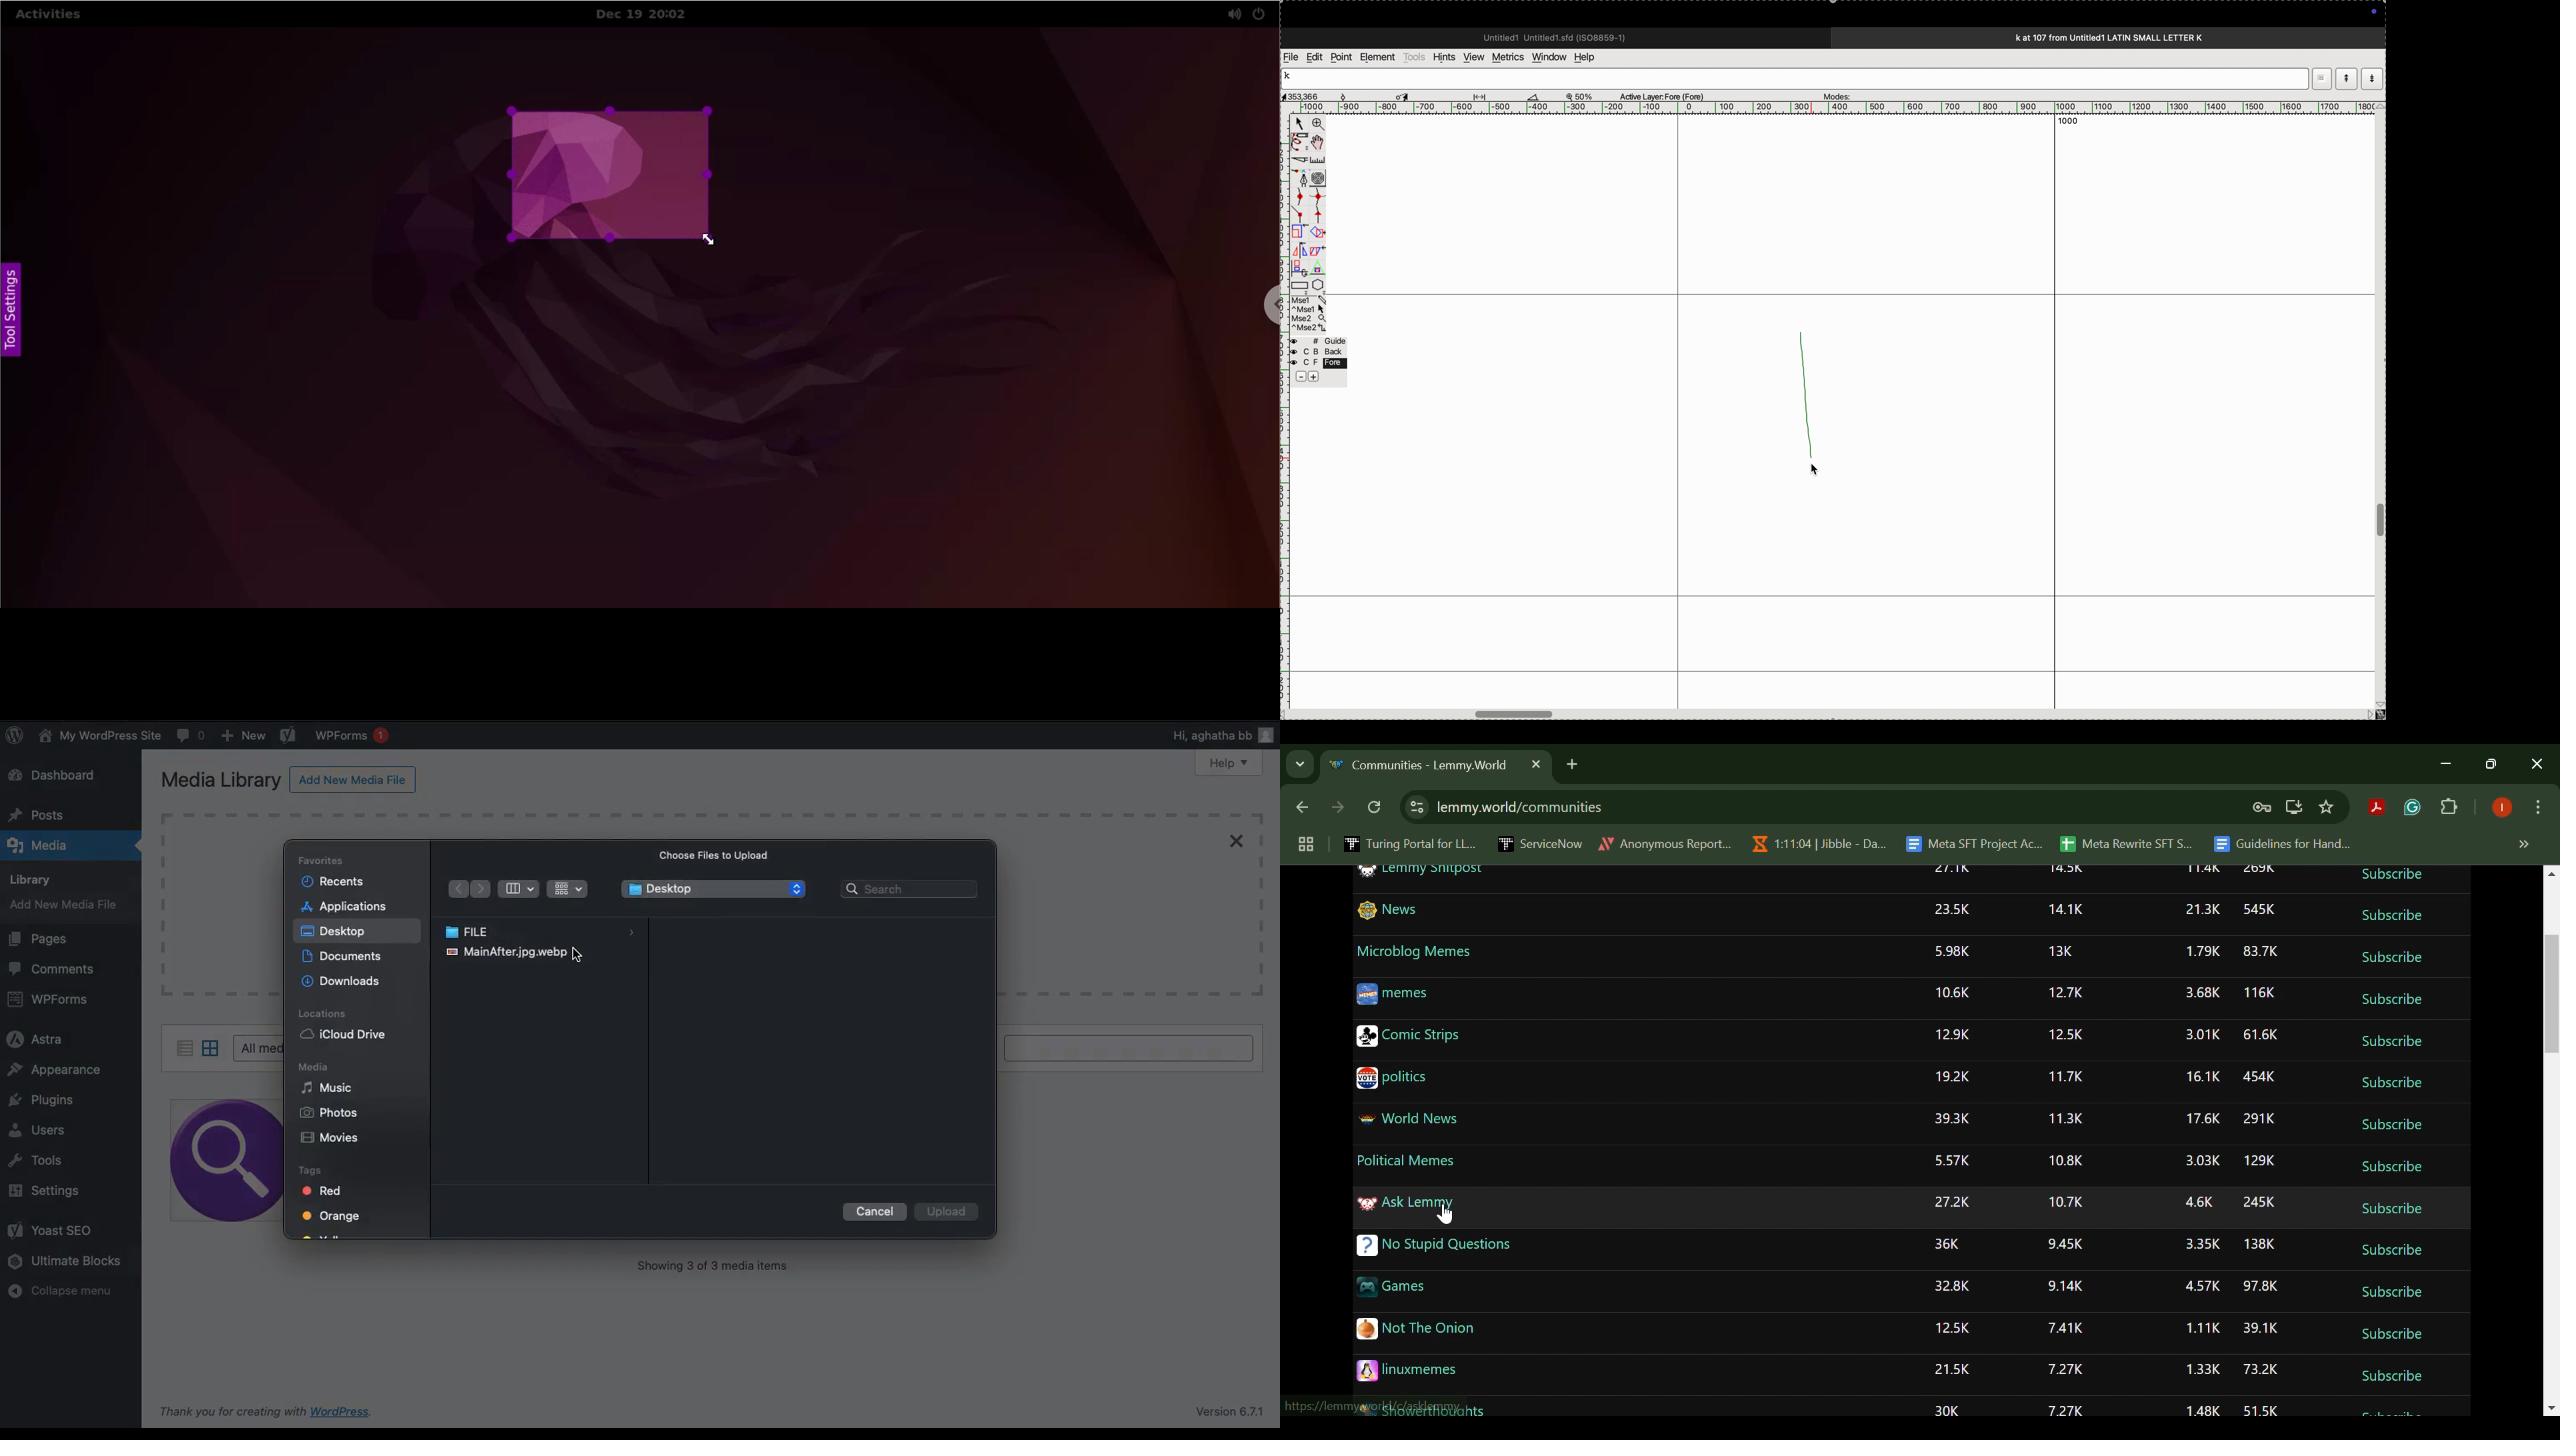 Image resolution: width=2576 pixels, height=1456 pixels. What do you see at coordinates (63, 1291) in the screenshot?
I see `Collapse menu` at bounding box center [63, 1291].